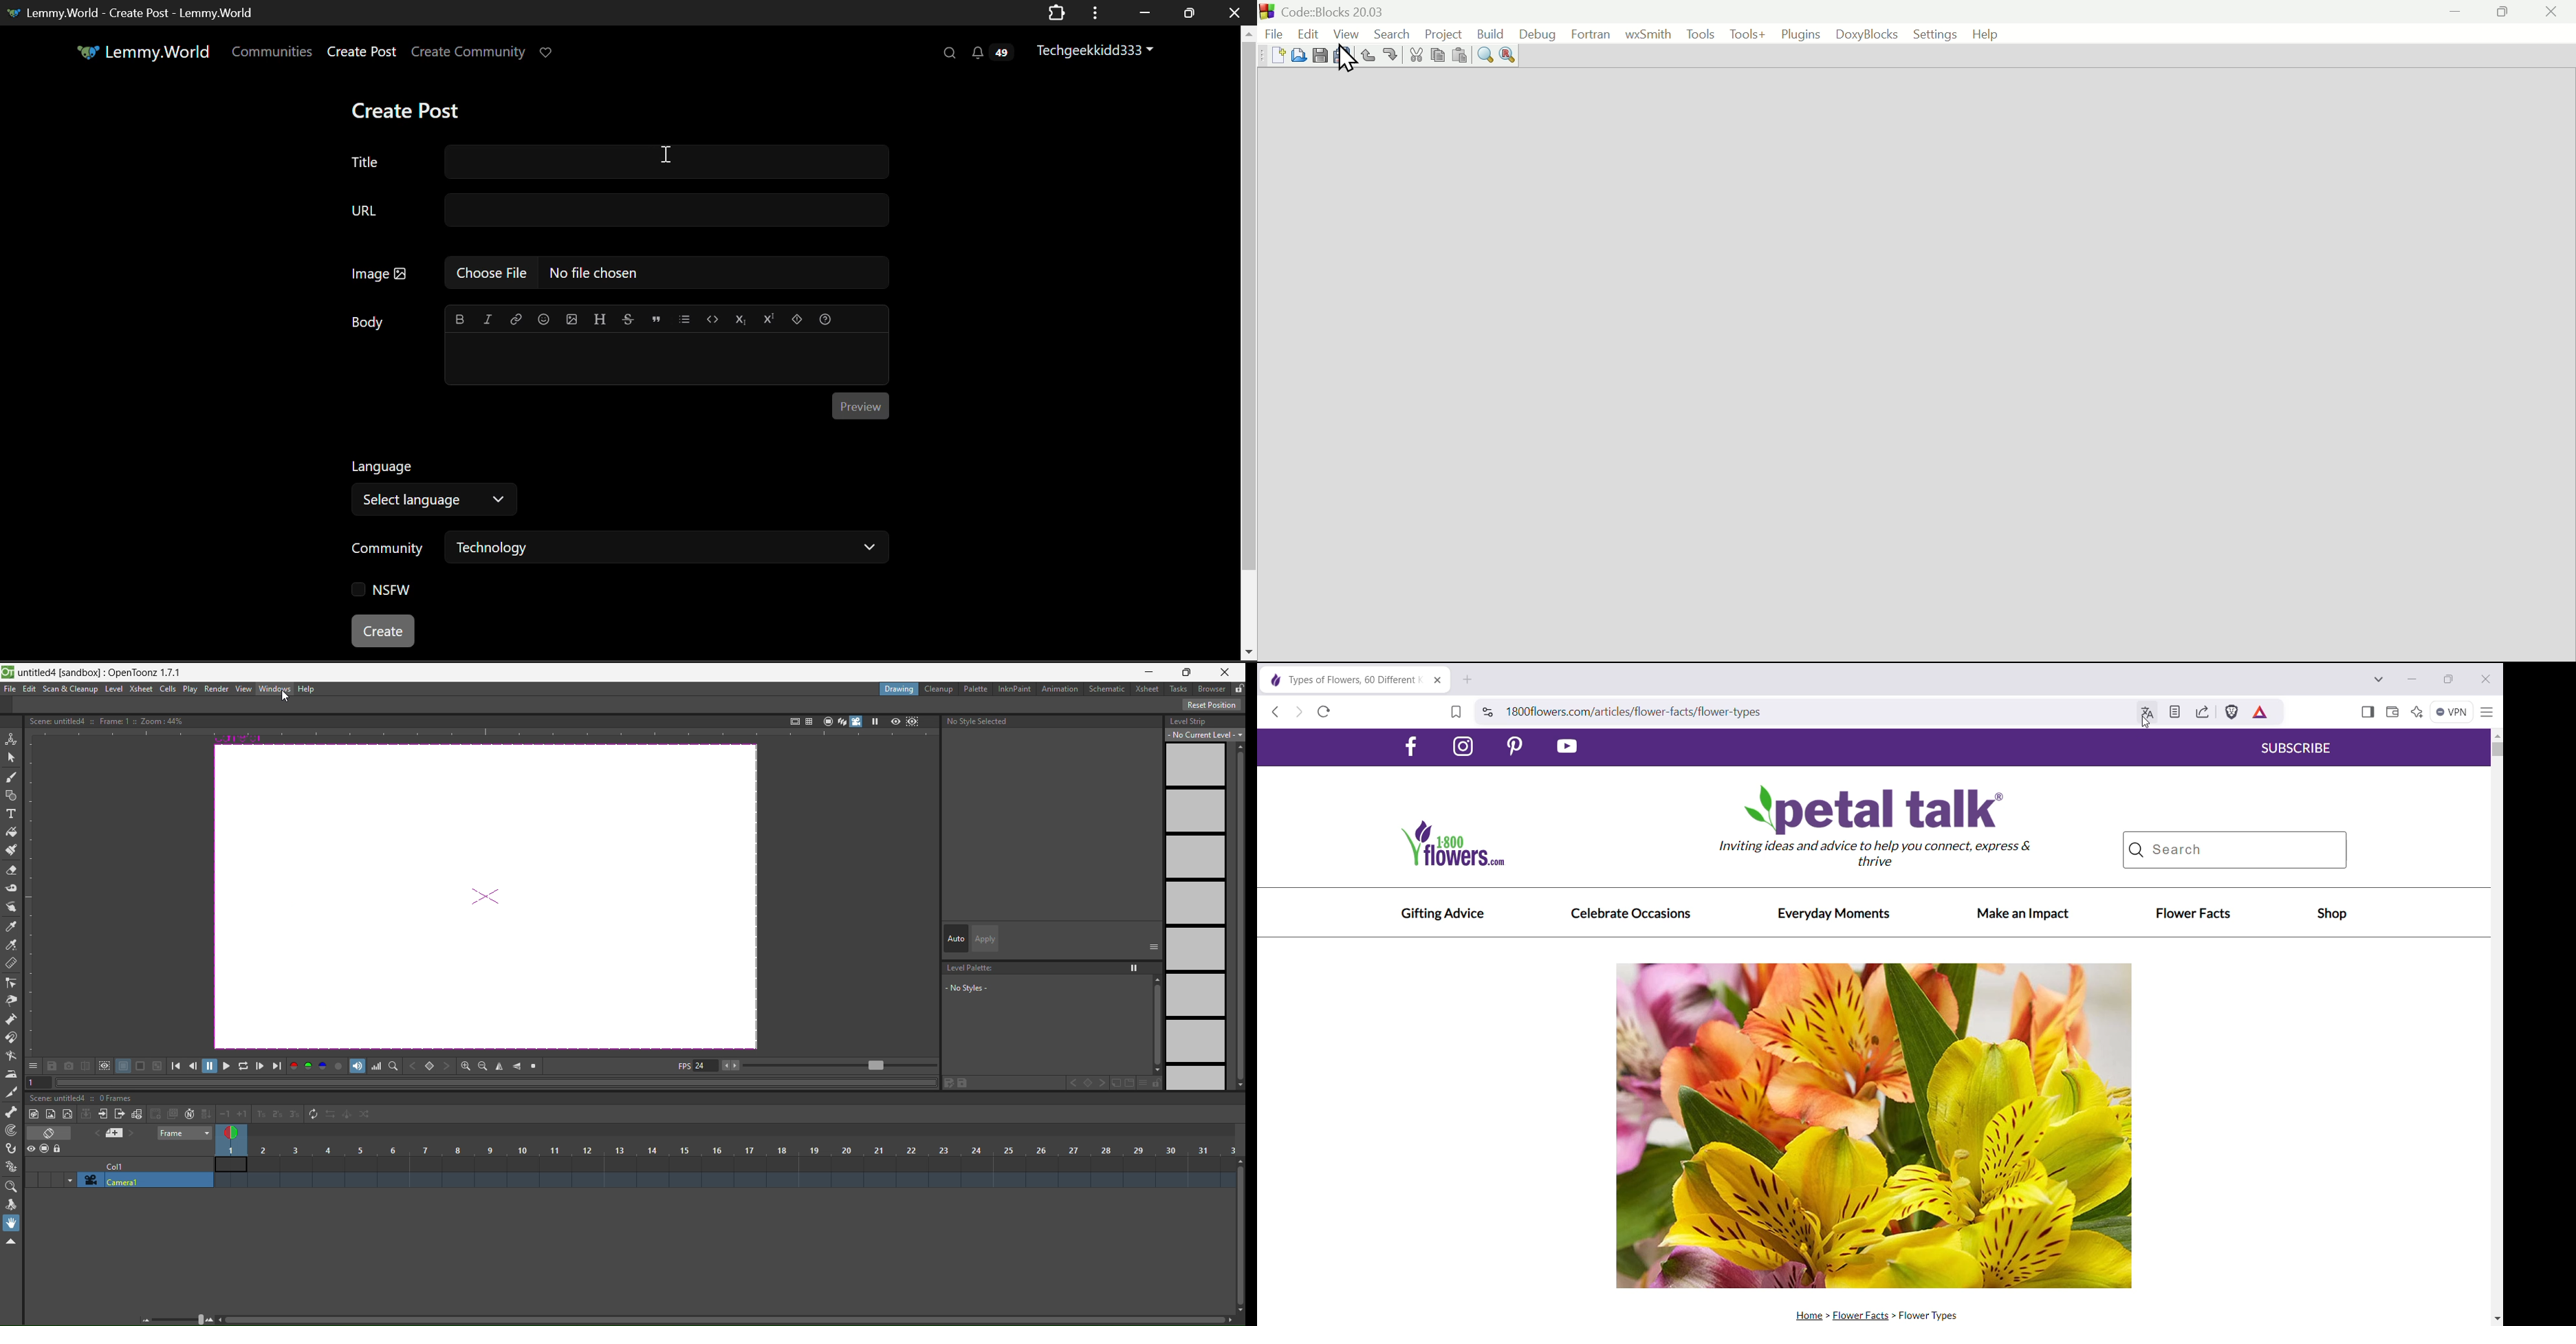 This screenshot has height=1344, width=2576. Describe the element at coordinates (14, 1187) in the screenshot. I see `magnifier tool` at that location.